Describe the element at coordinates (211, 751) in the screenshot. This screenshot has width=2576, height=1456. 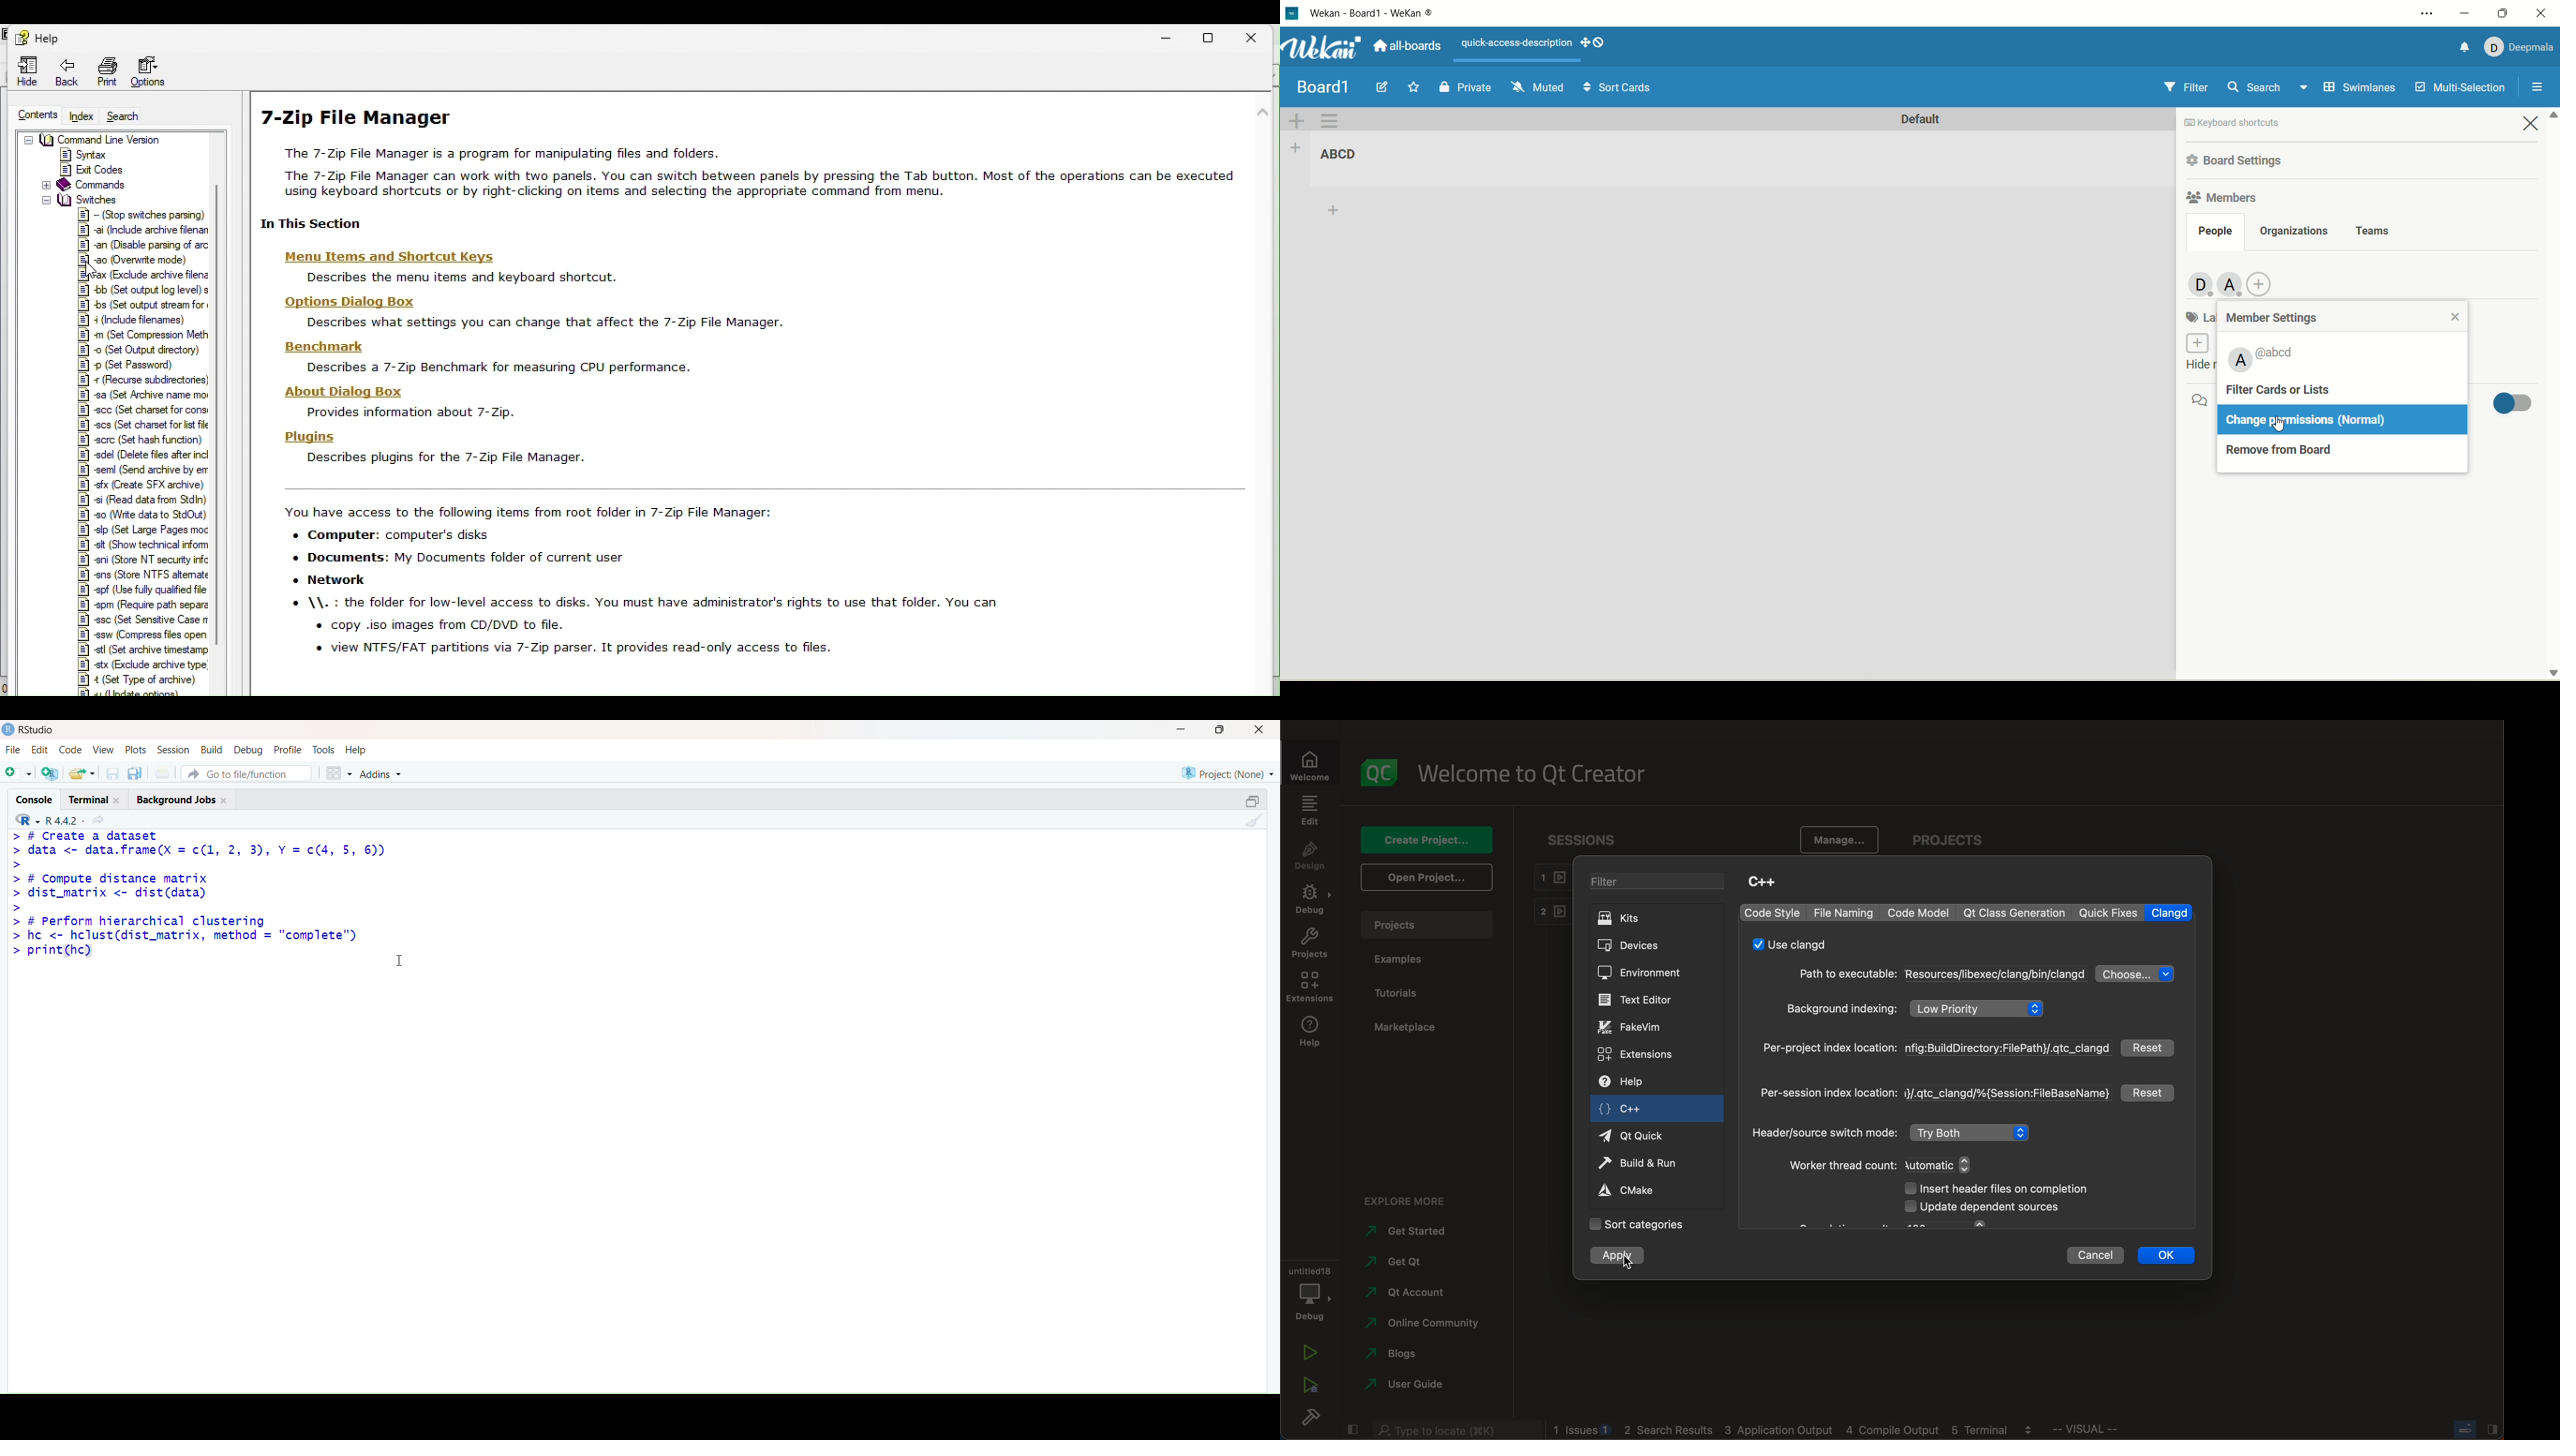
I see `Build` at that location.